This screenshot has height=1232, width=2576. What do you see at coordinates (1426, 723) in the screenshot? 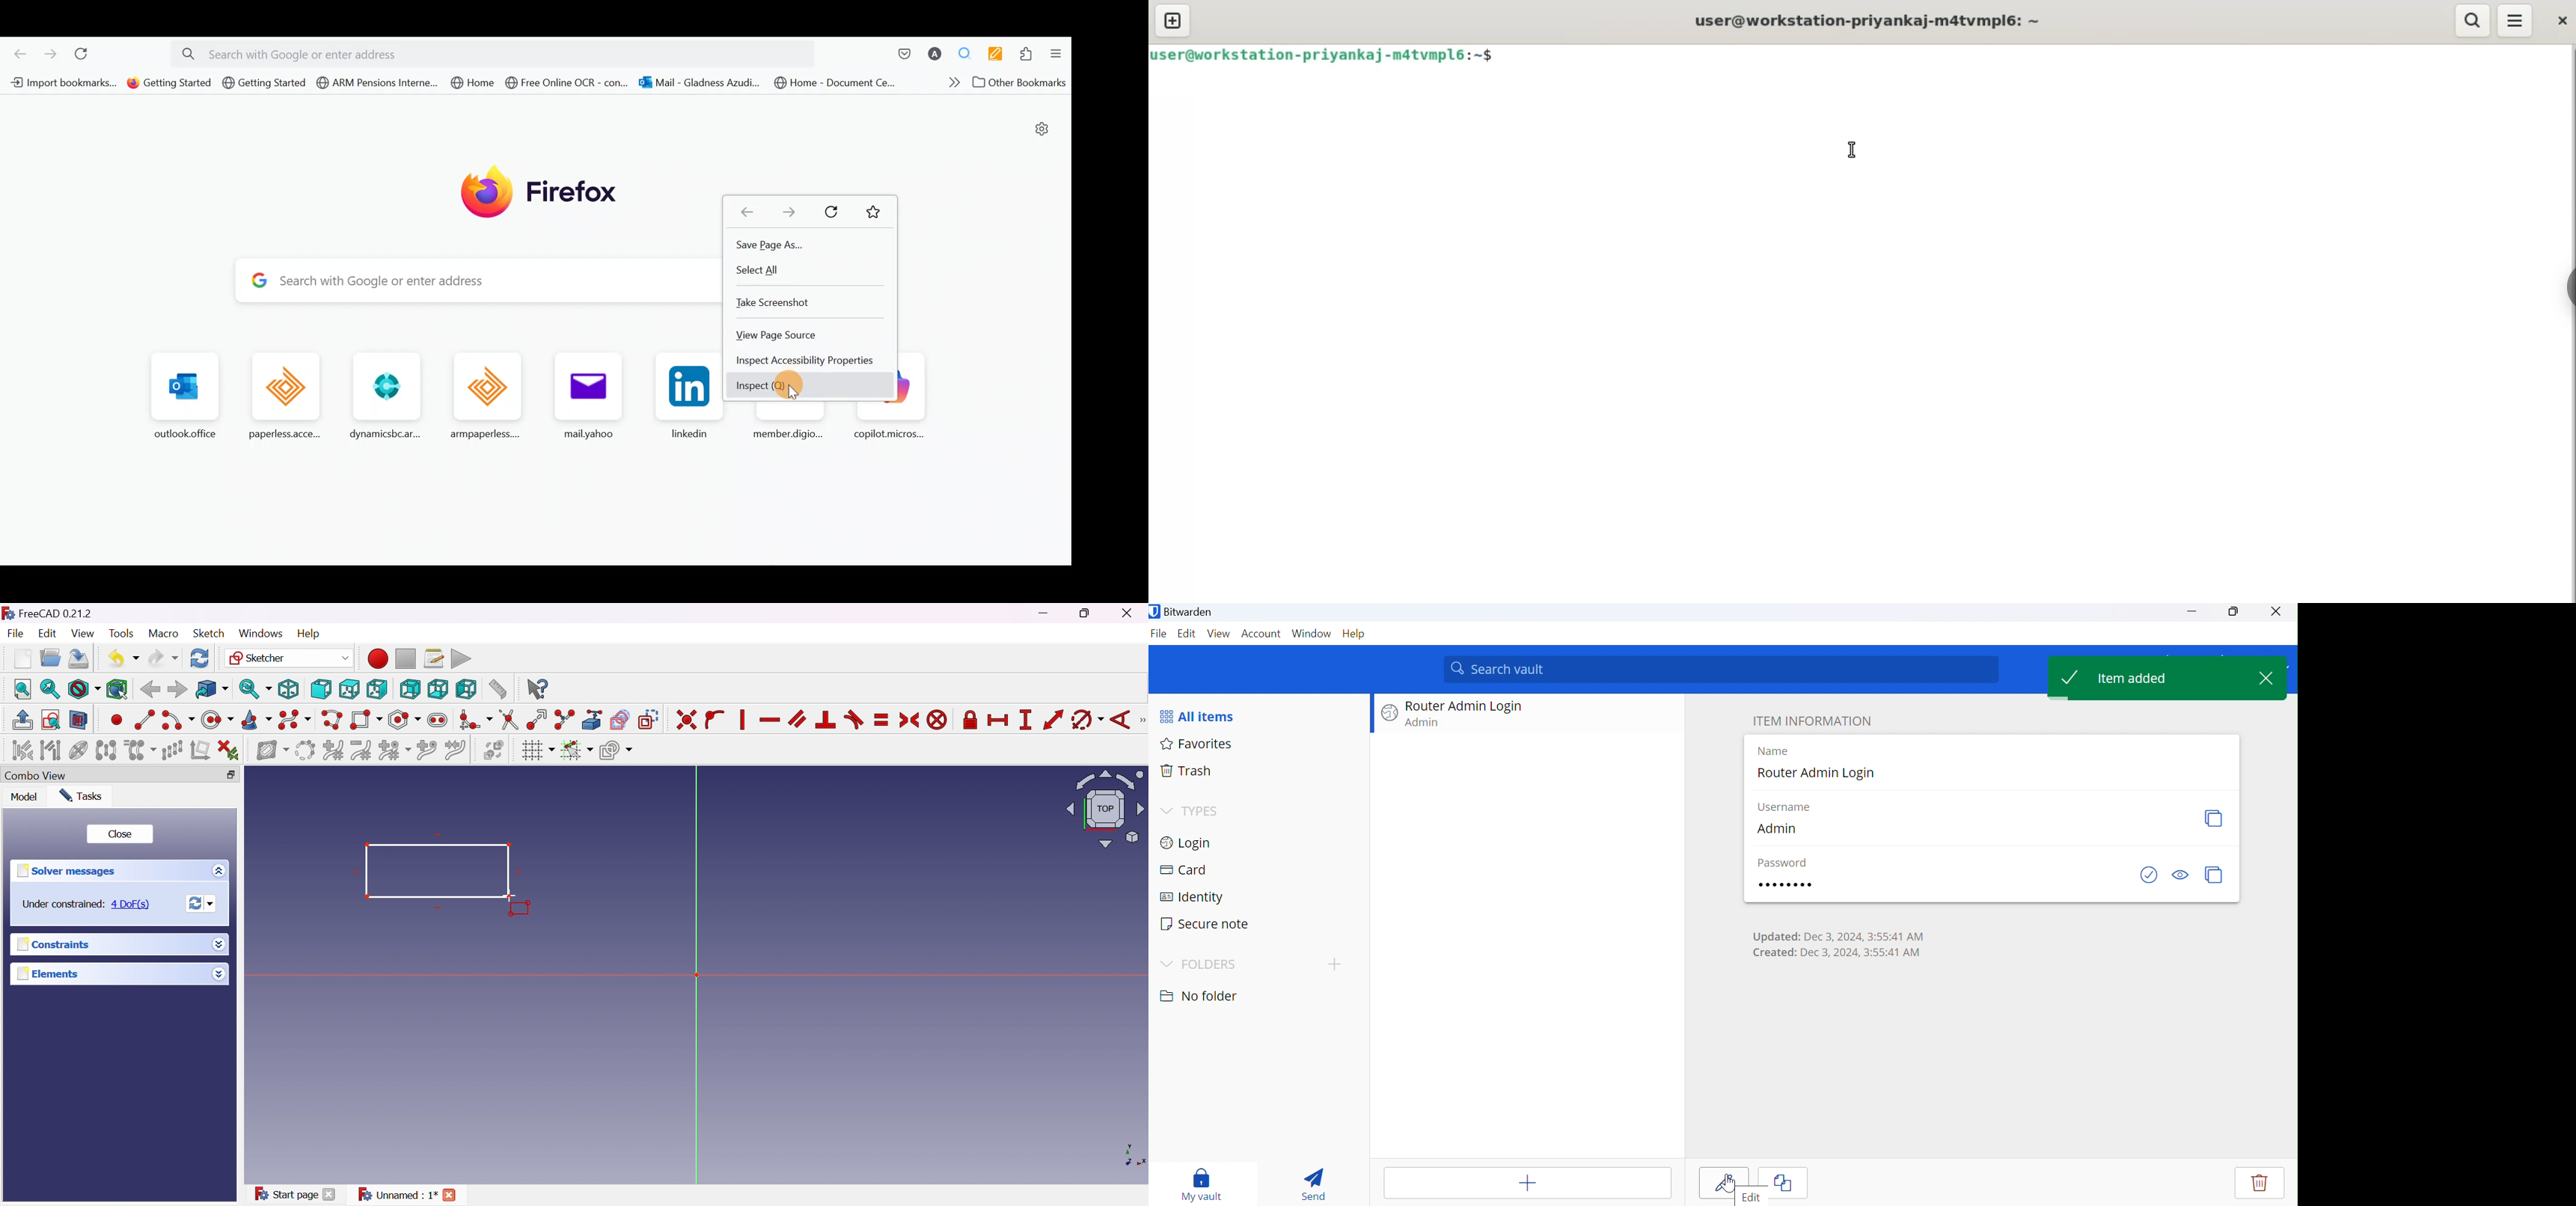
I see `Admin` at bounding box center [1426, 723].